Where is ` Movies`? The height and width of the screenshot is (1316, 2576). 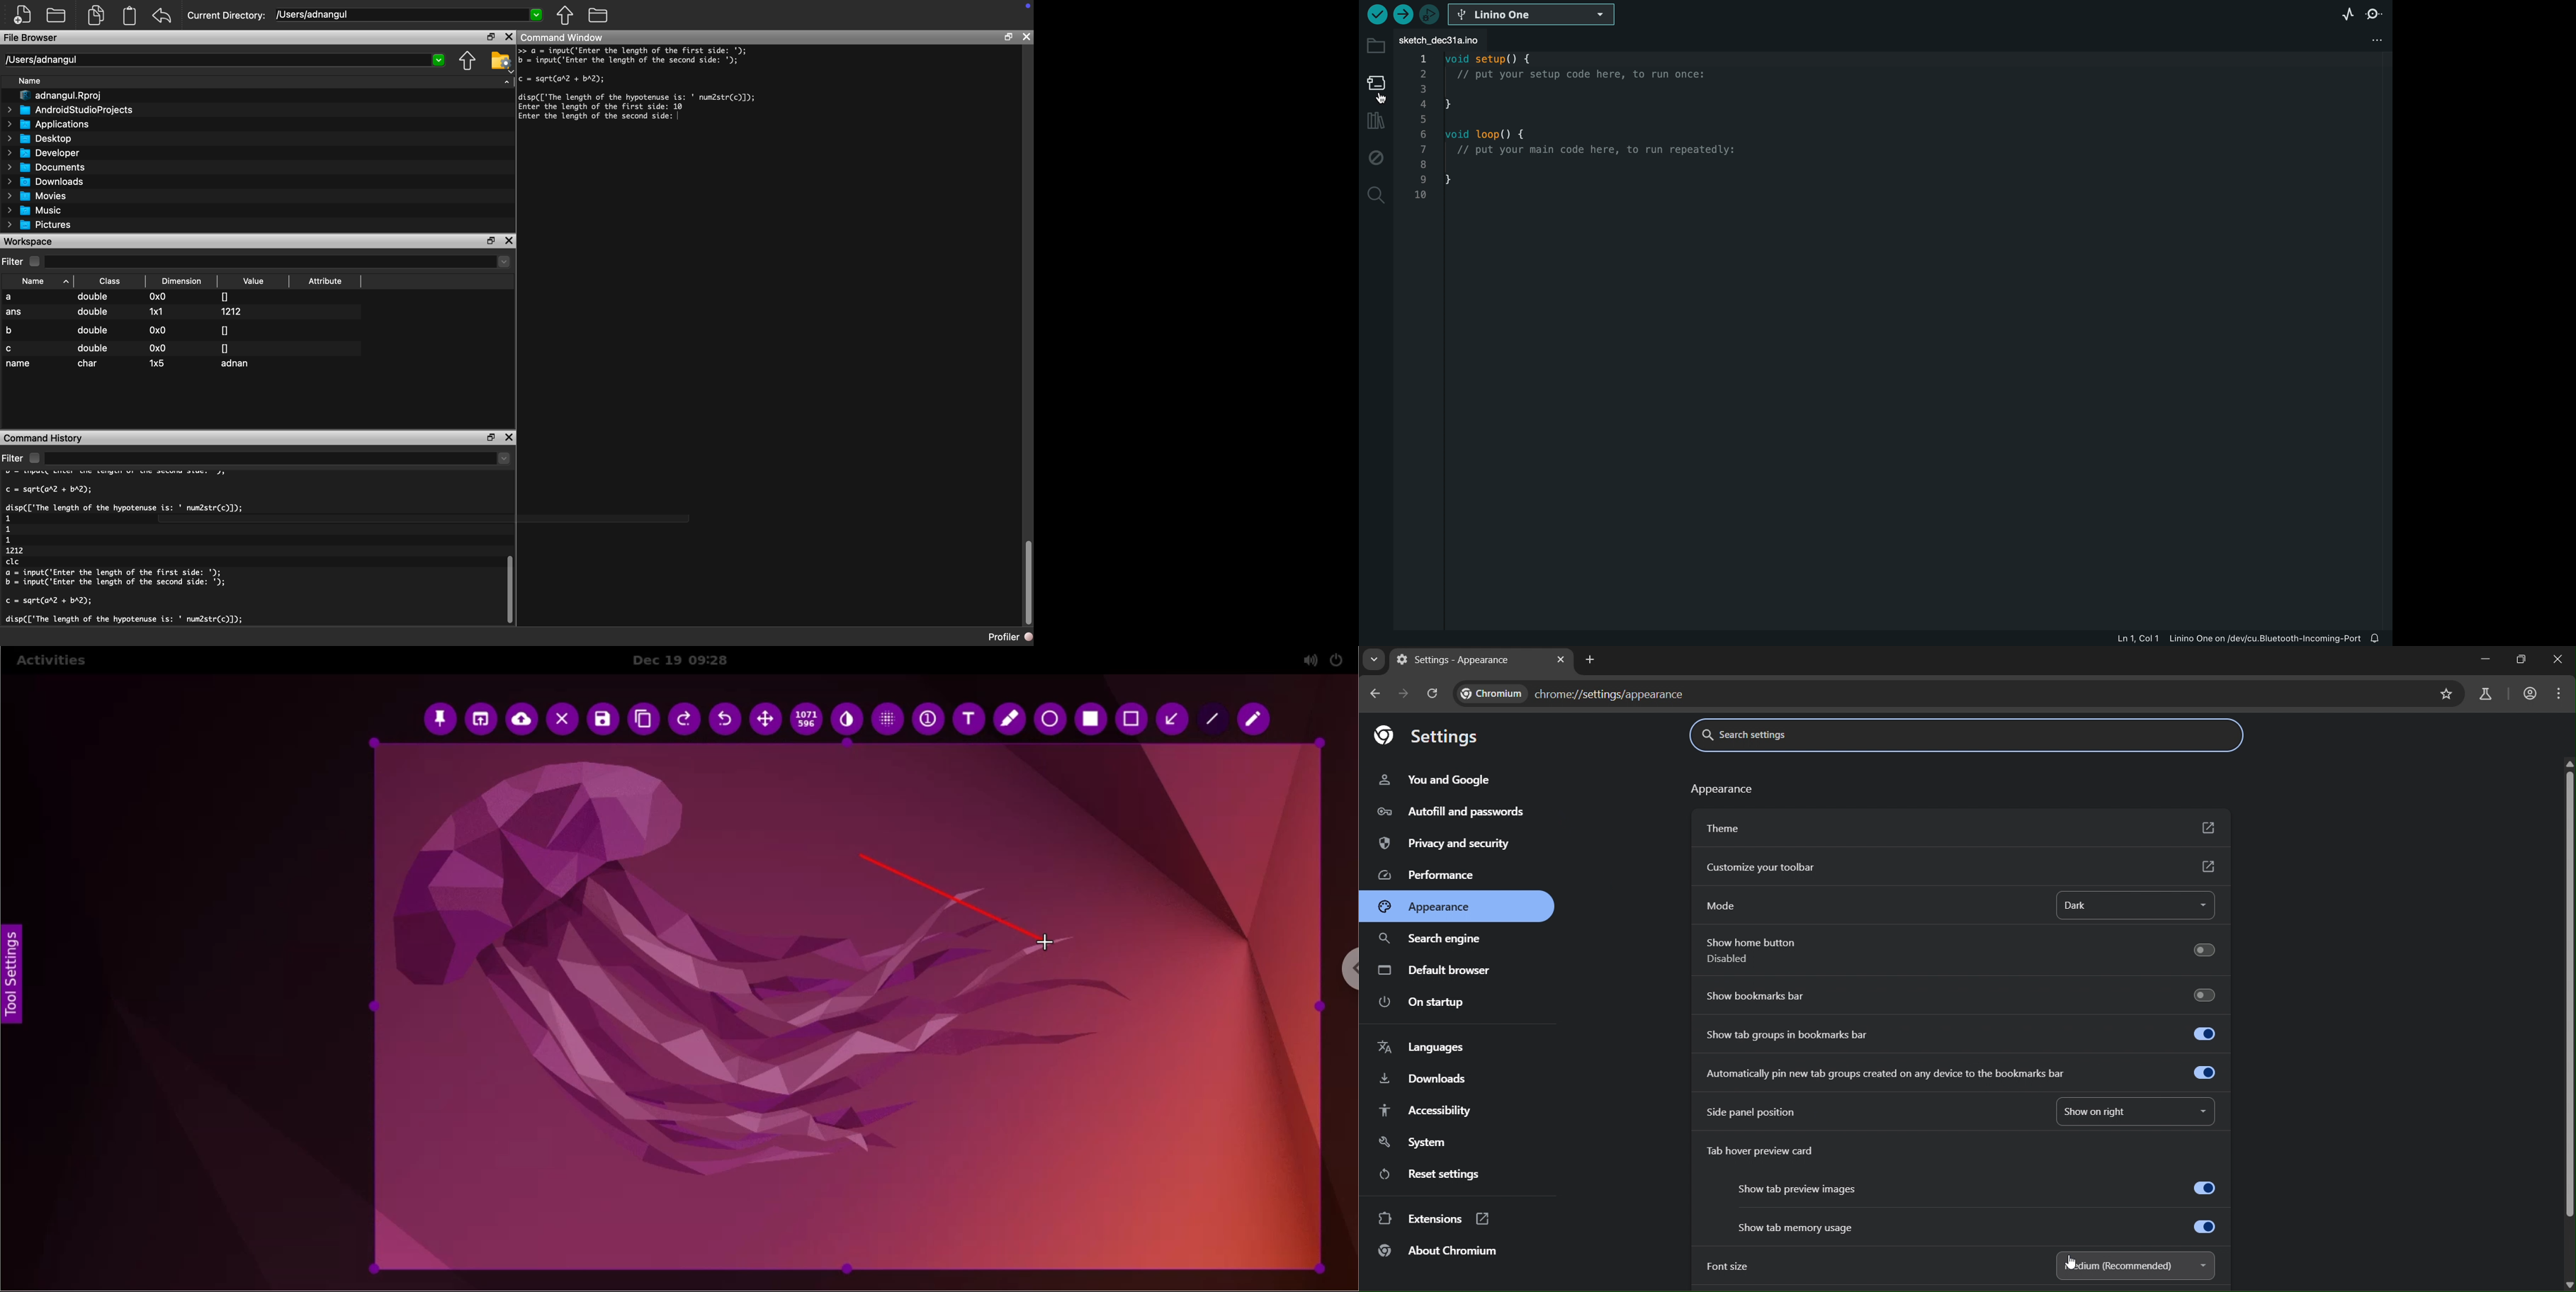
 Movies is located at coordinates (38, 196).